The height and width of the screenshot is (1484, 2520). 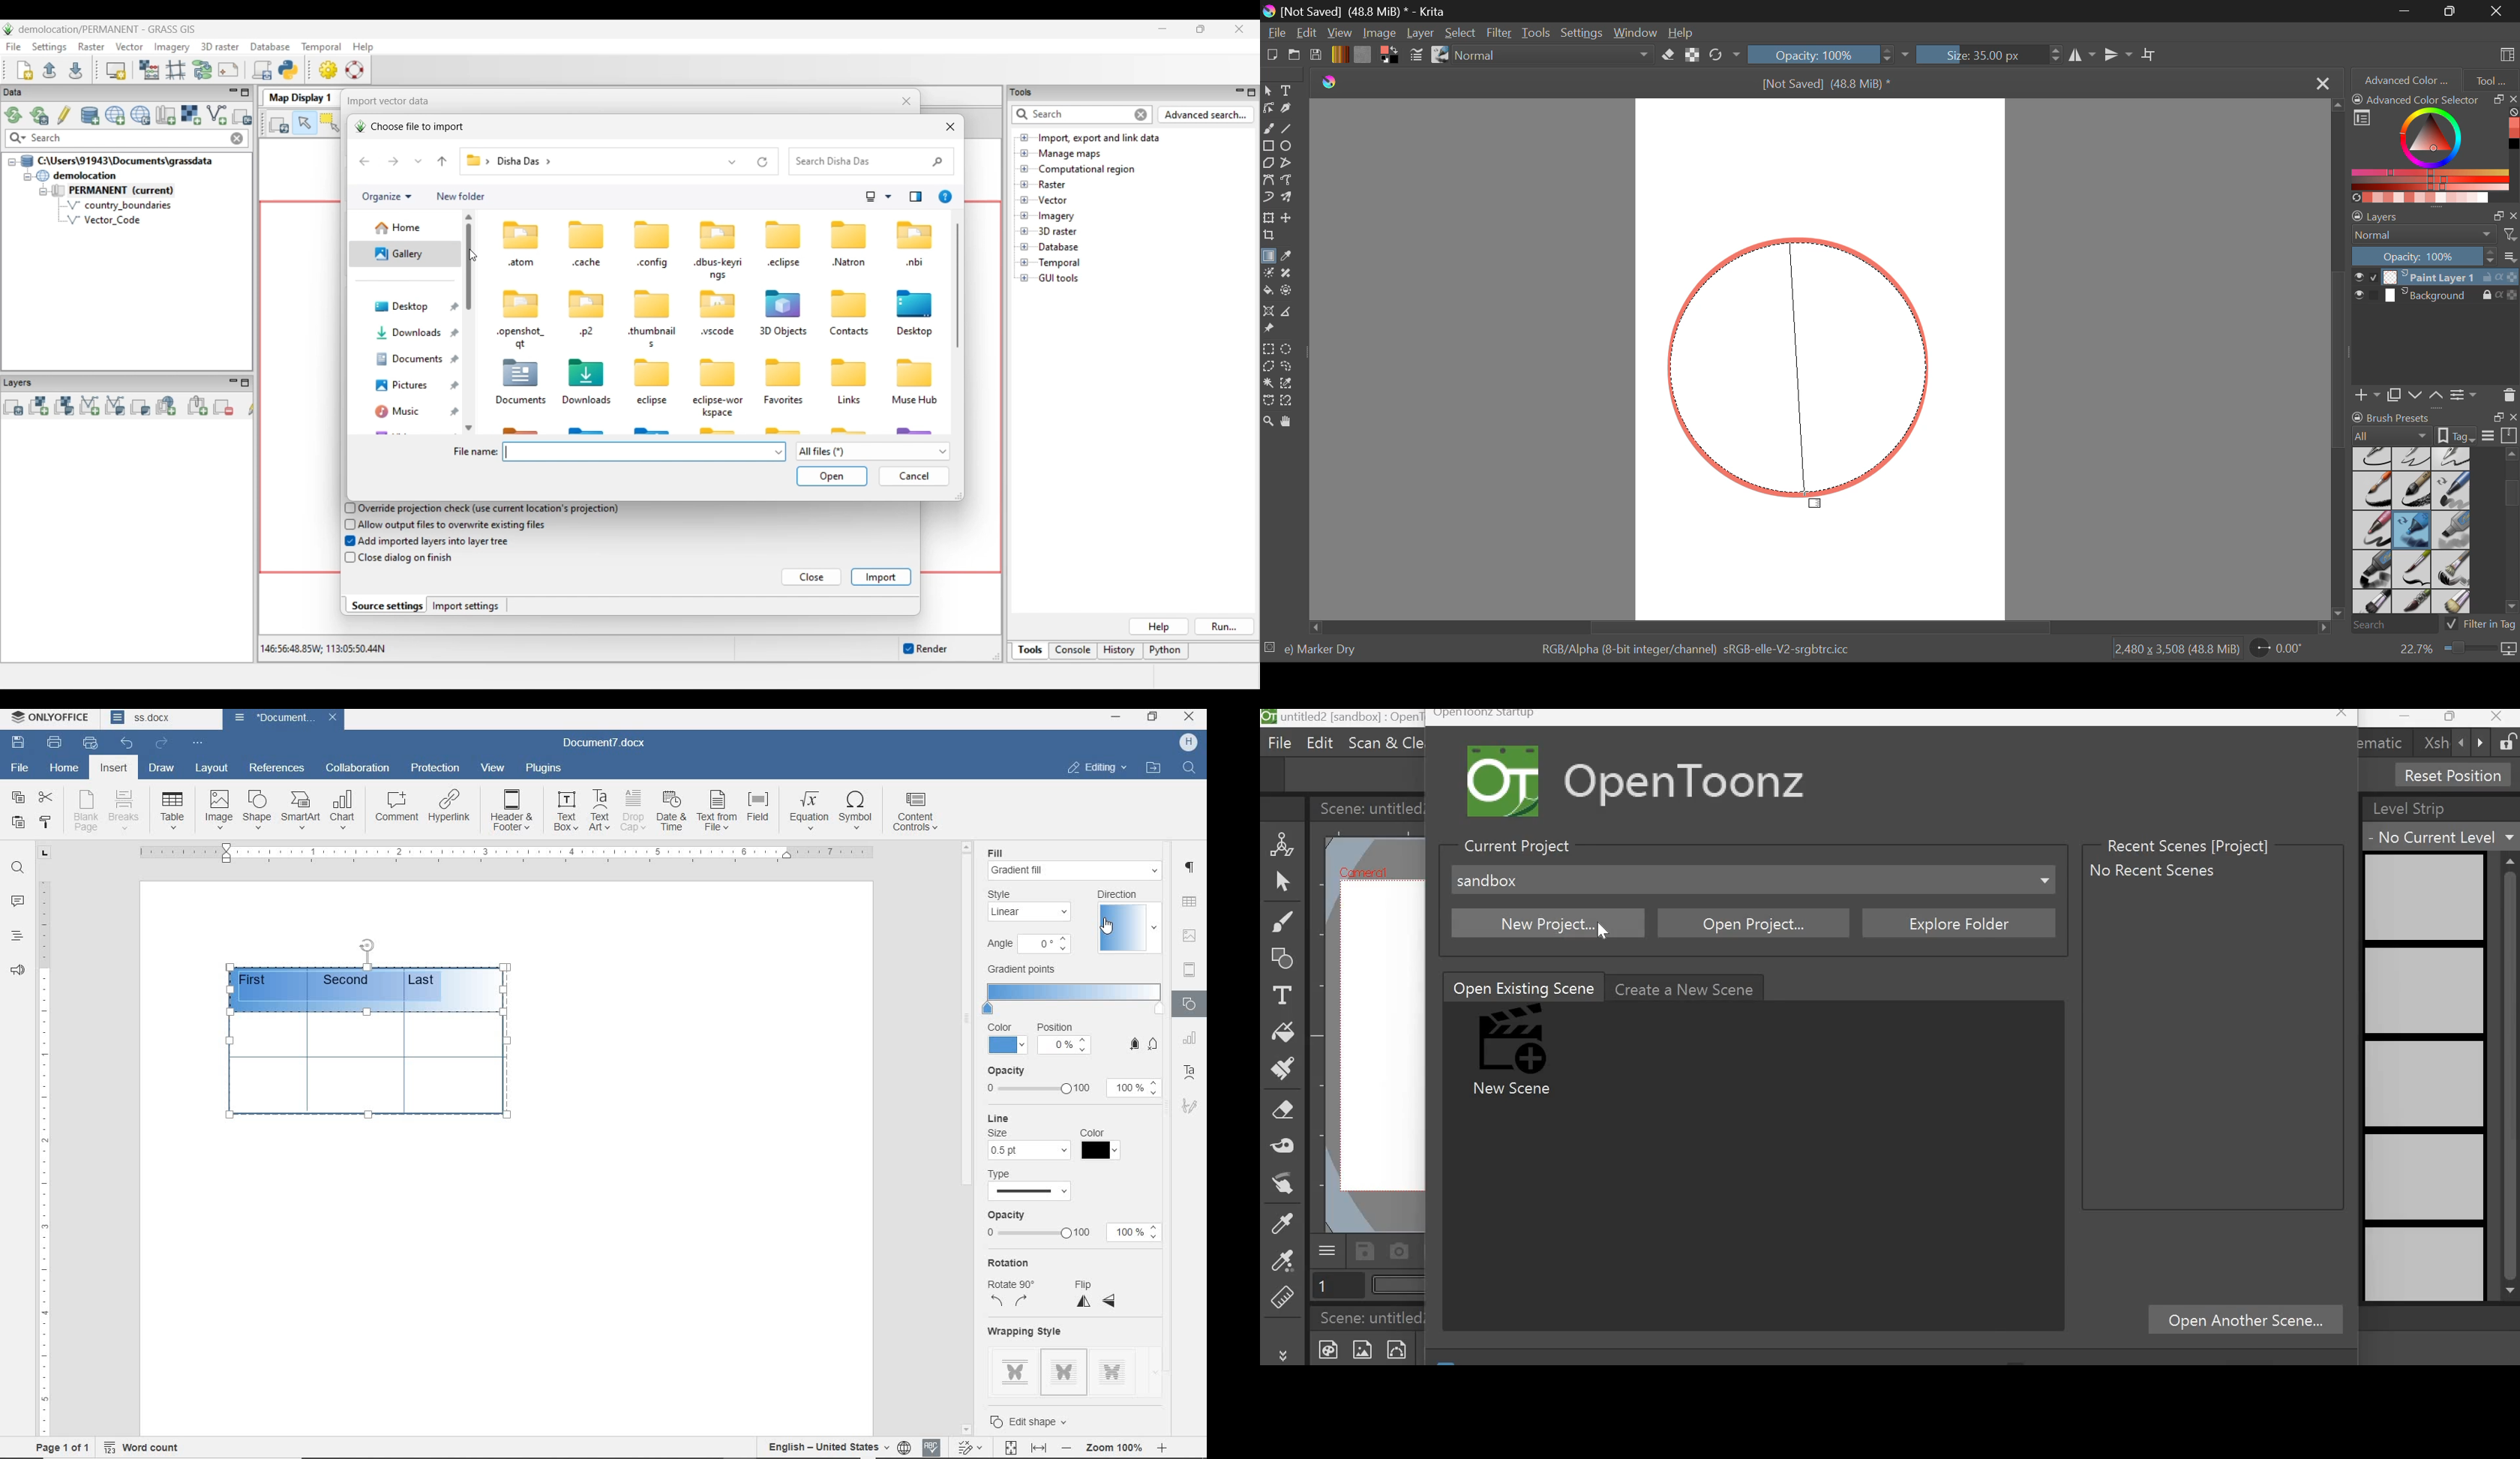 I want to click on Brush tool, so click(x=1282, y=922).